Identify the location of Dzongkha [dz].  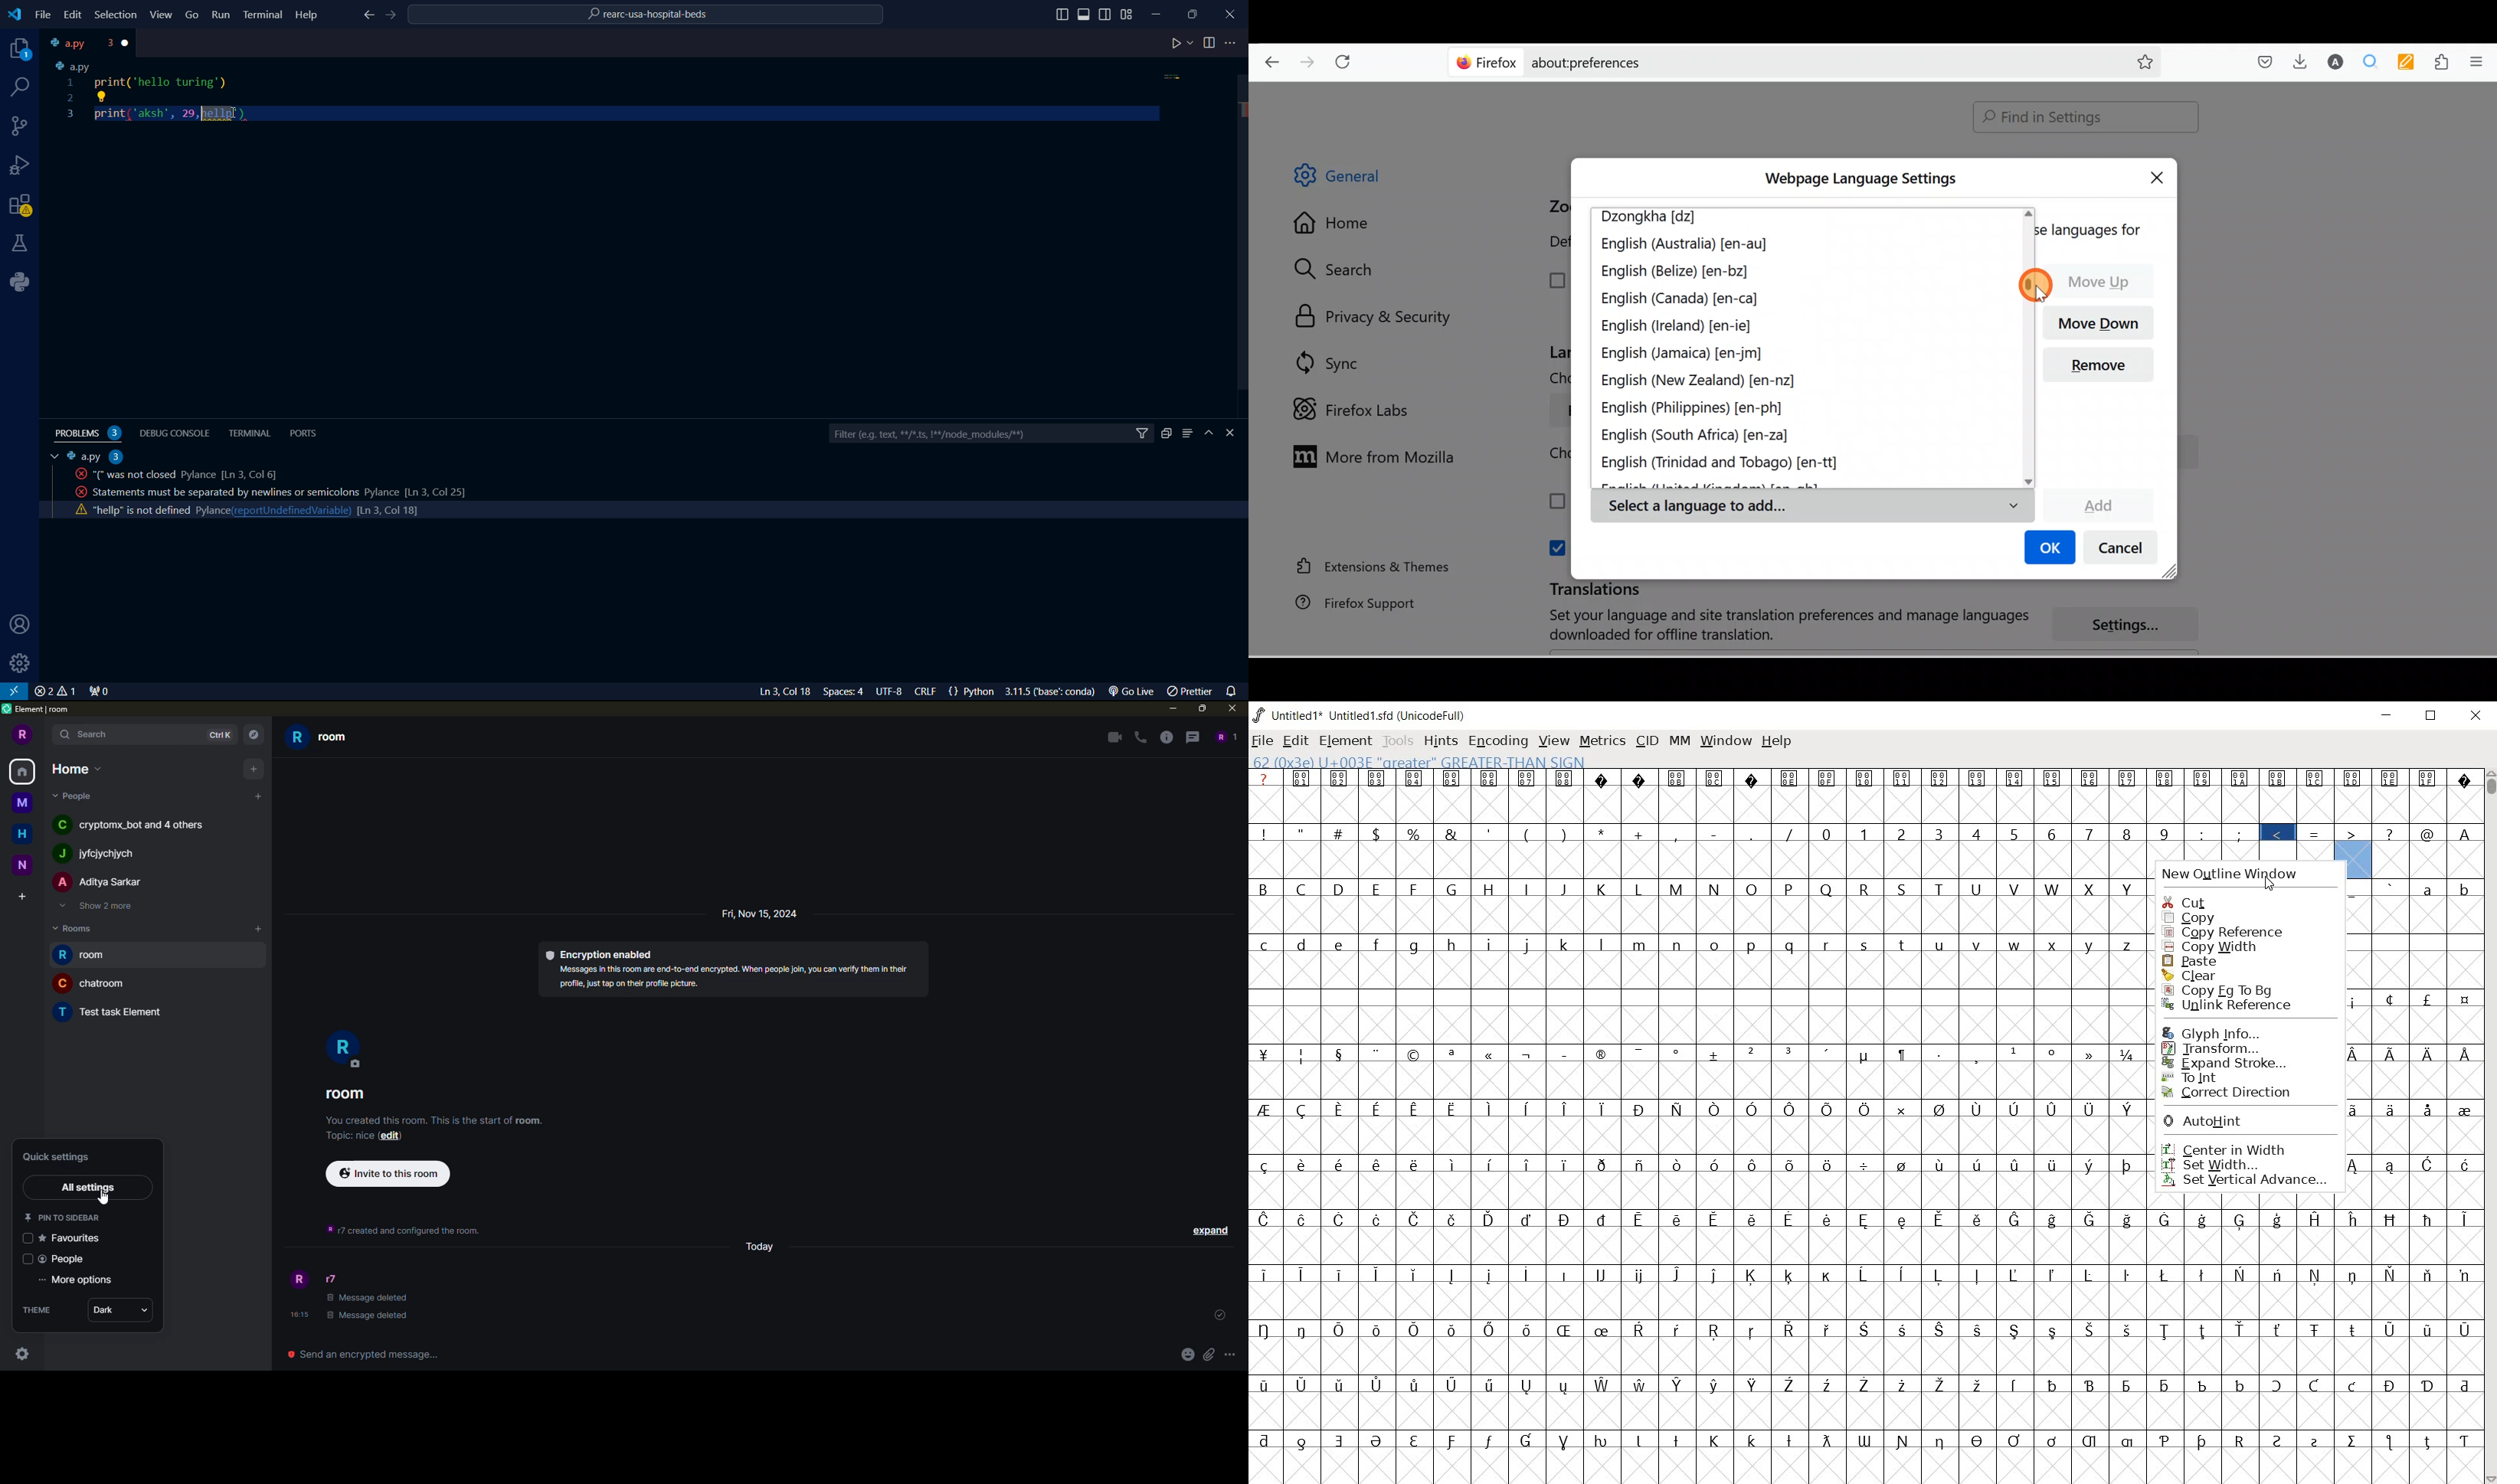
(1657, 218).